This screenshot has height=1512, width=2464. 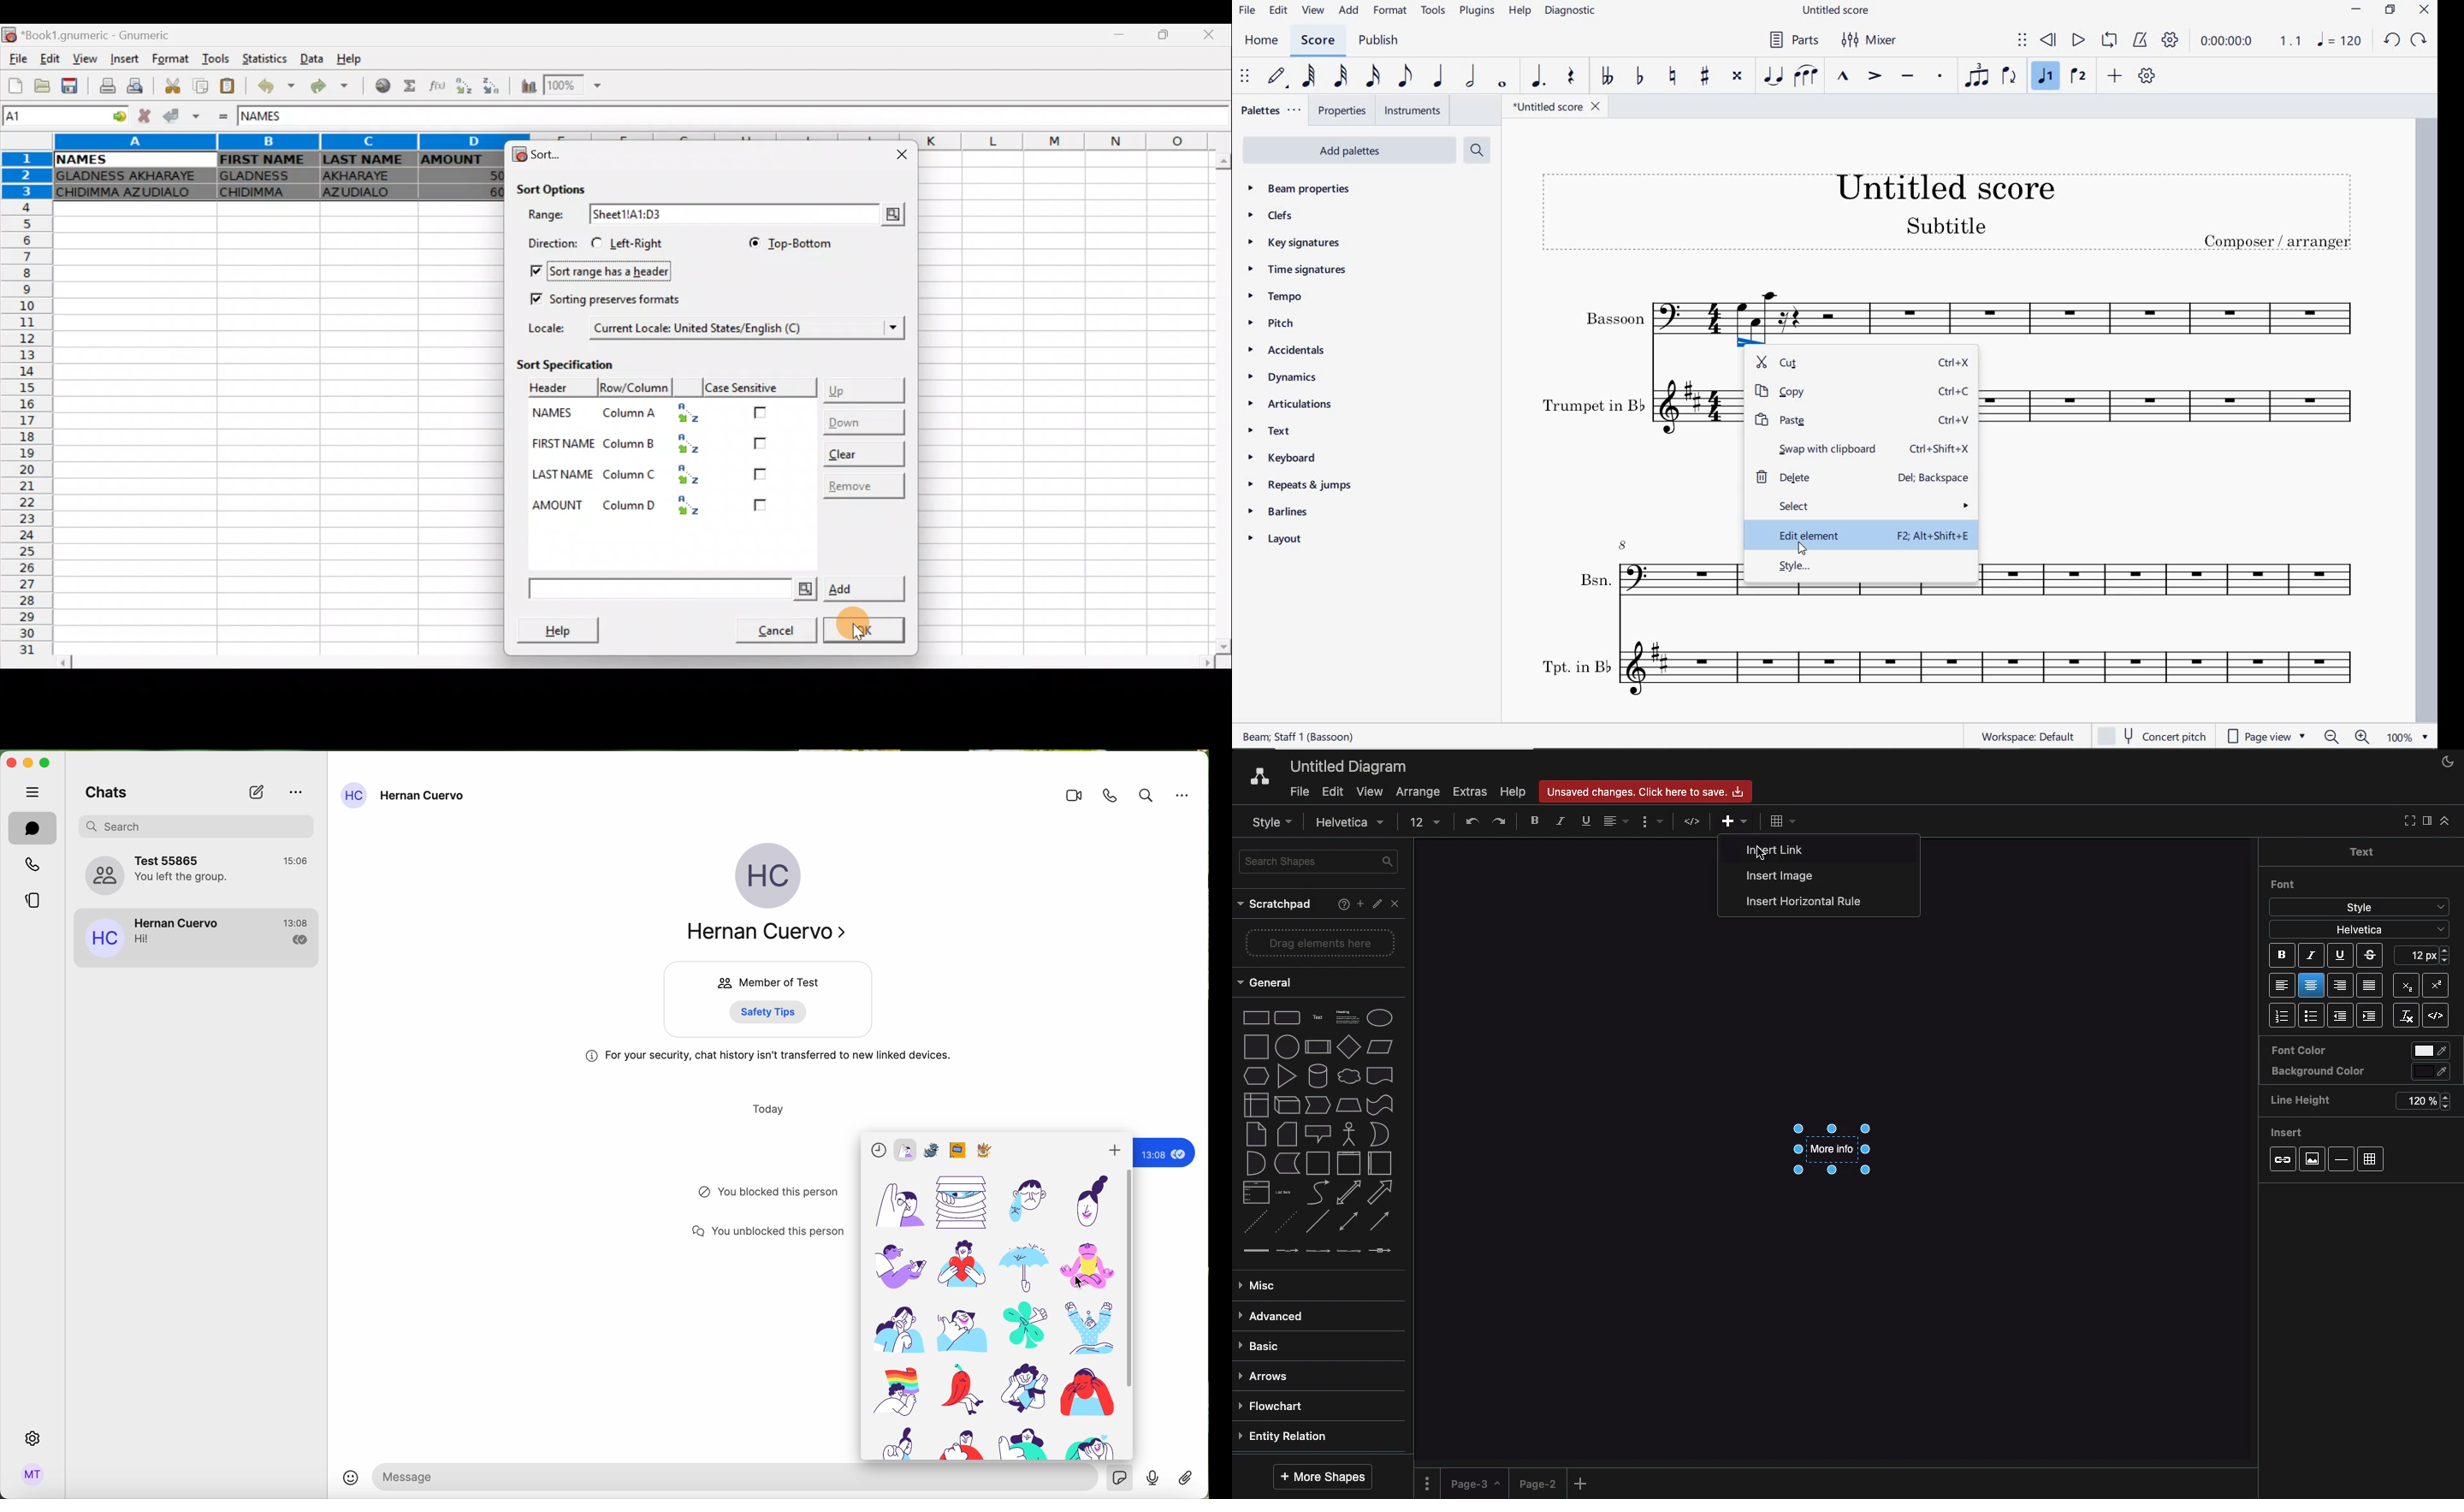 What do you see at coordinates (1512, 791) in the screenshot?
I see `Help` at bounding box center [1512, 791].